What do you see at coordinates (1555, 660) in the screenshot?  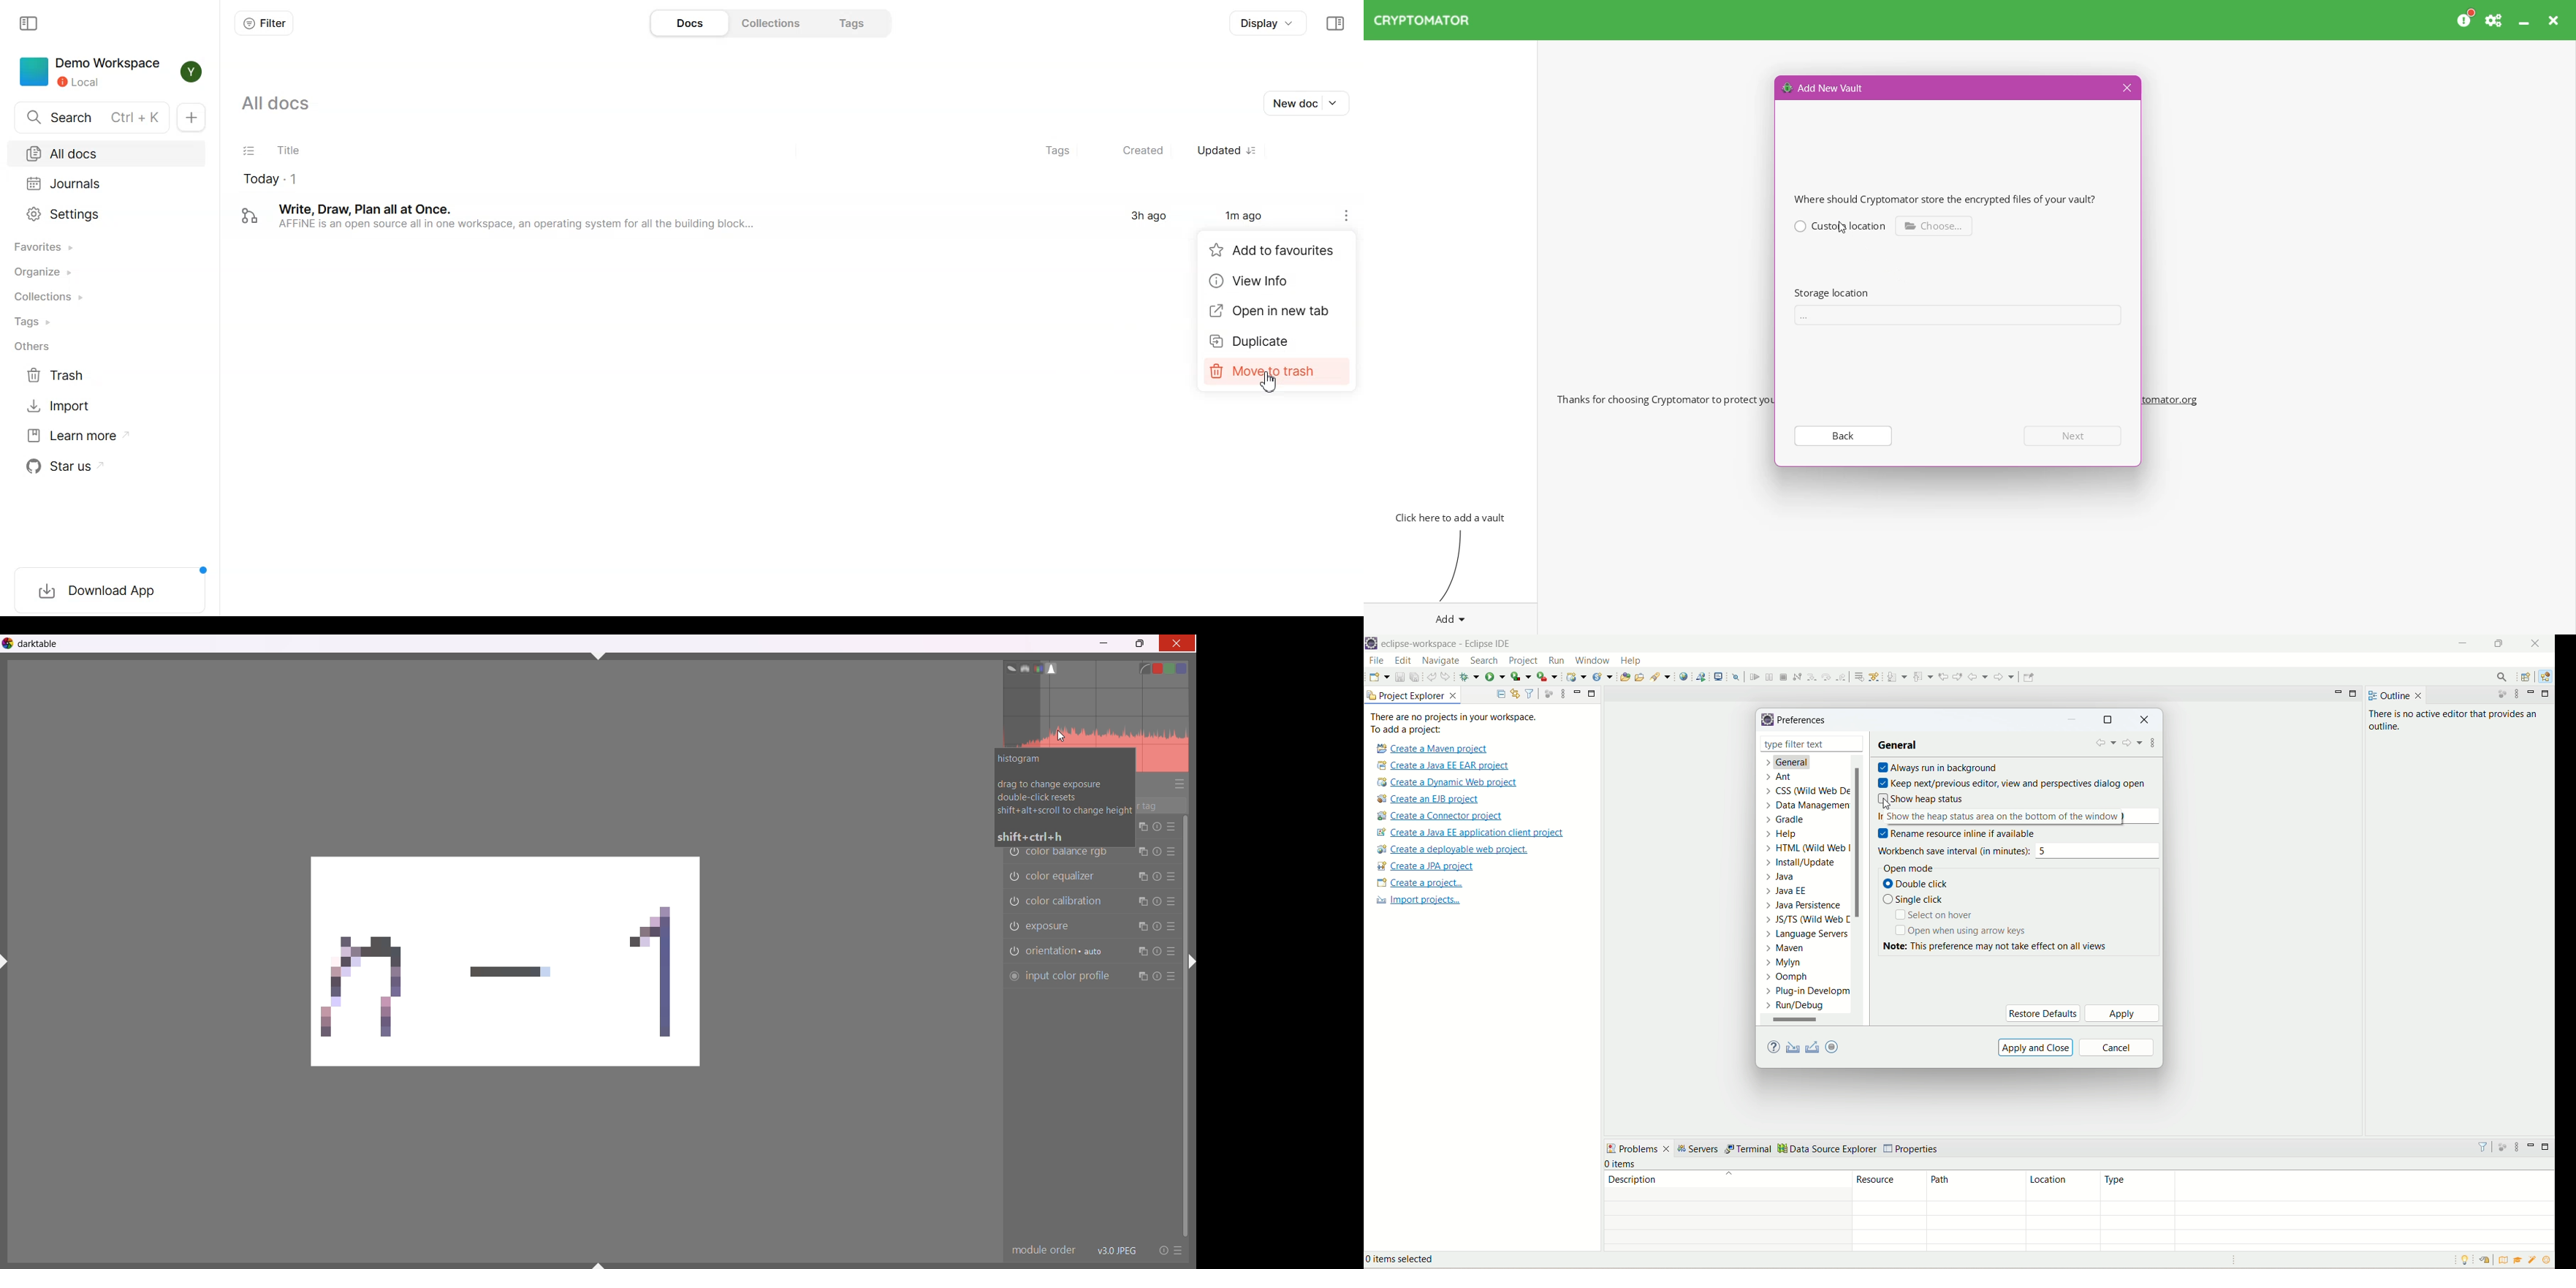 I see `run` at bounding box center [1555, 660].